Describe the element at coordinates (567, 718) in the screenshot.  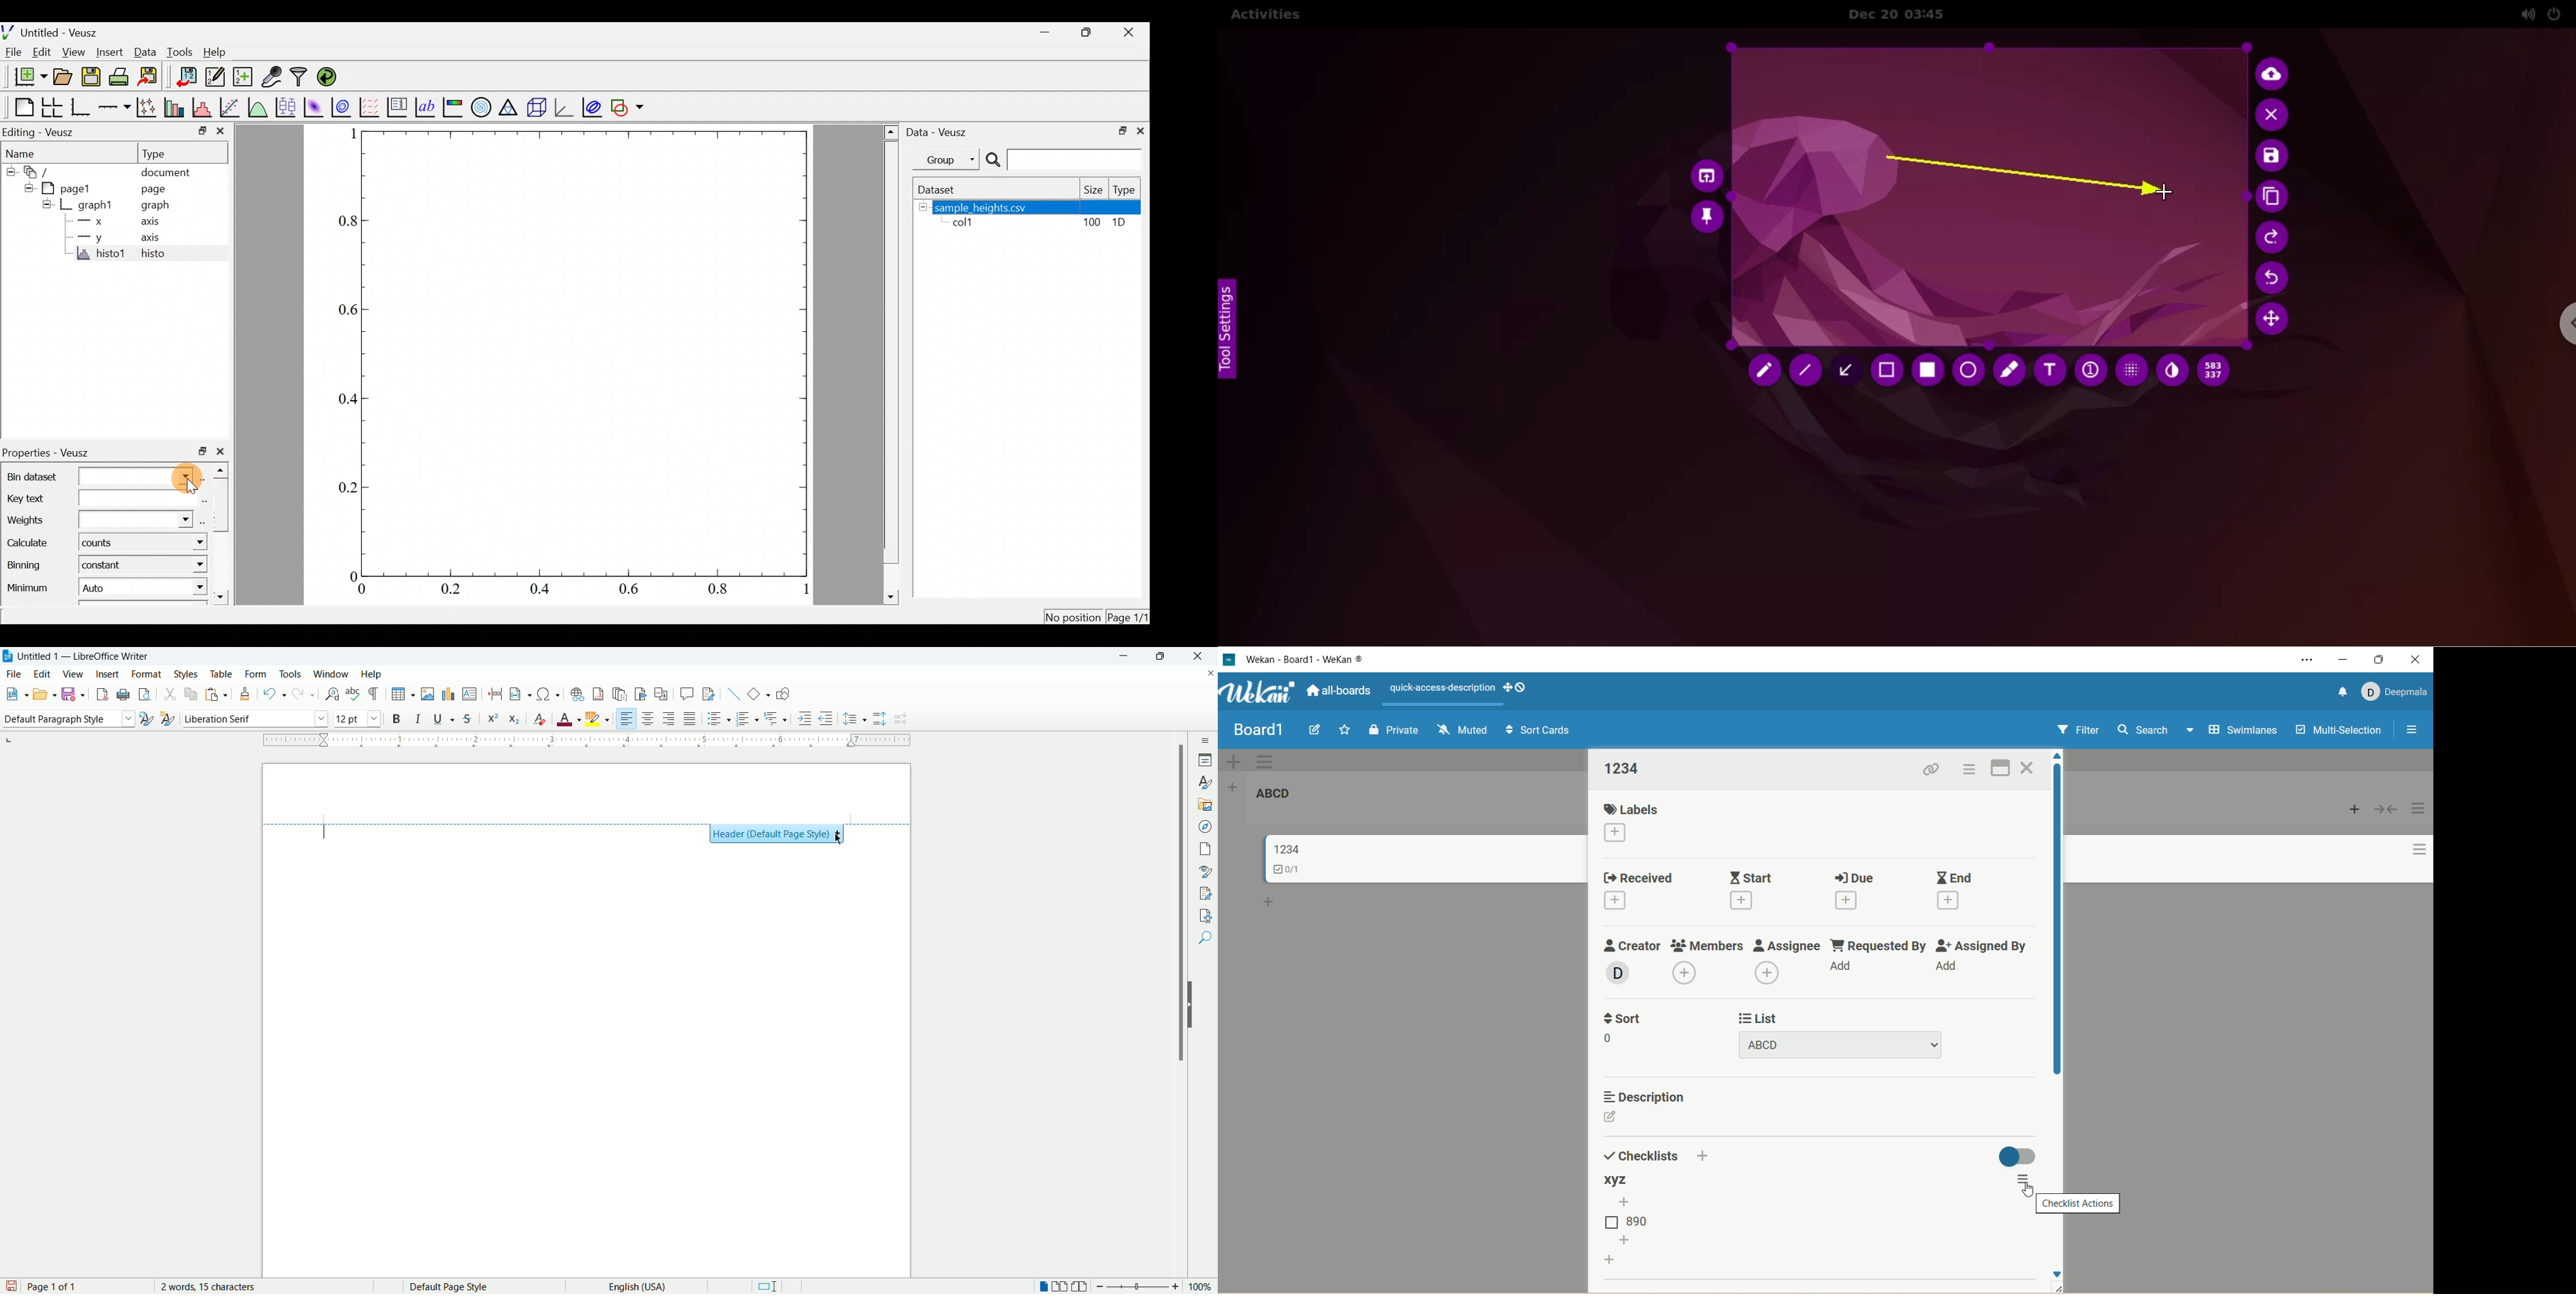
I see `text color` at that location.